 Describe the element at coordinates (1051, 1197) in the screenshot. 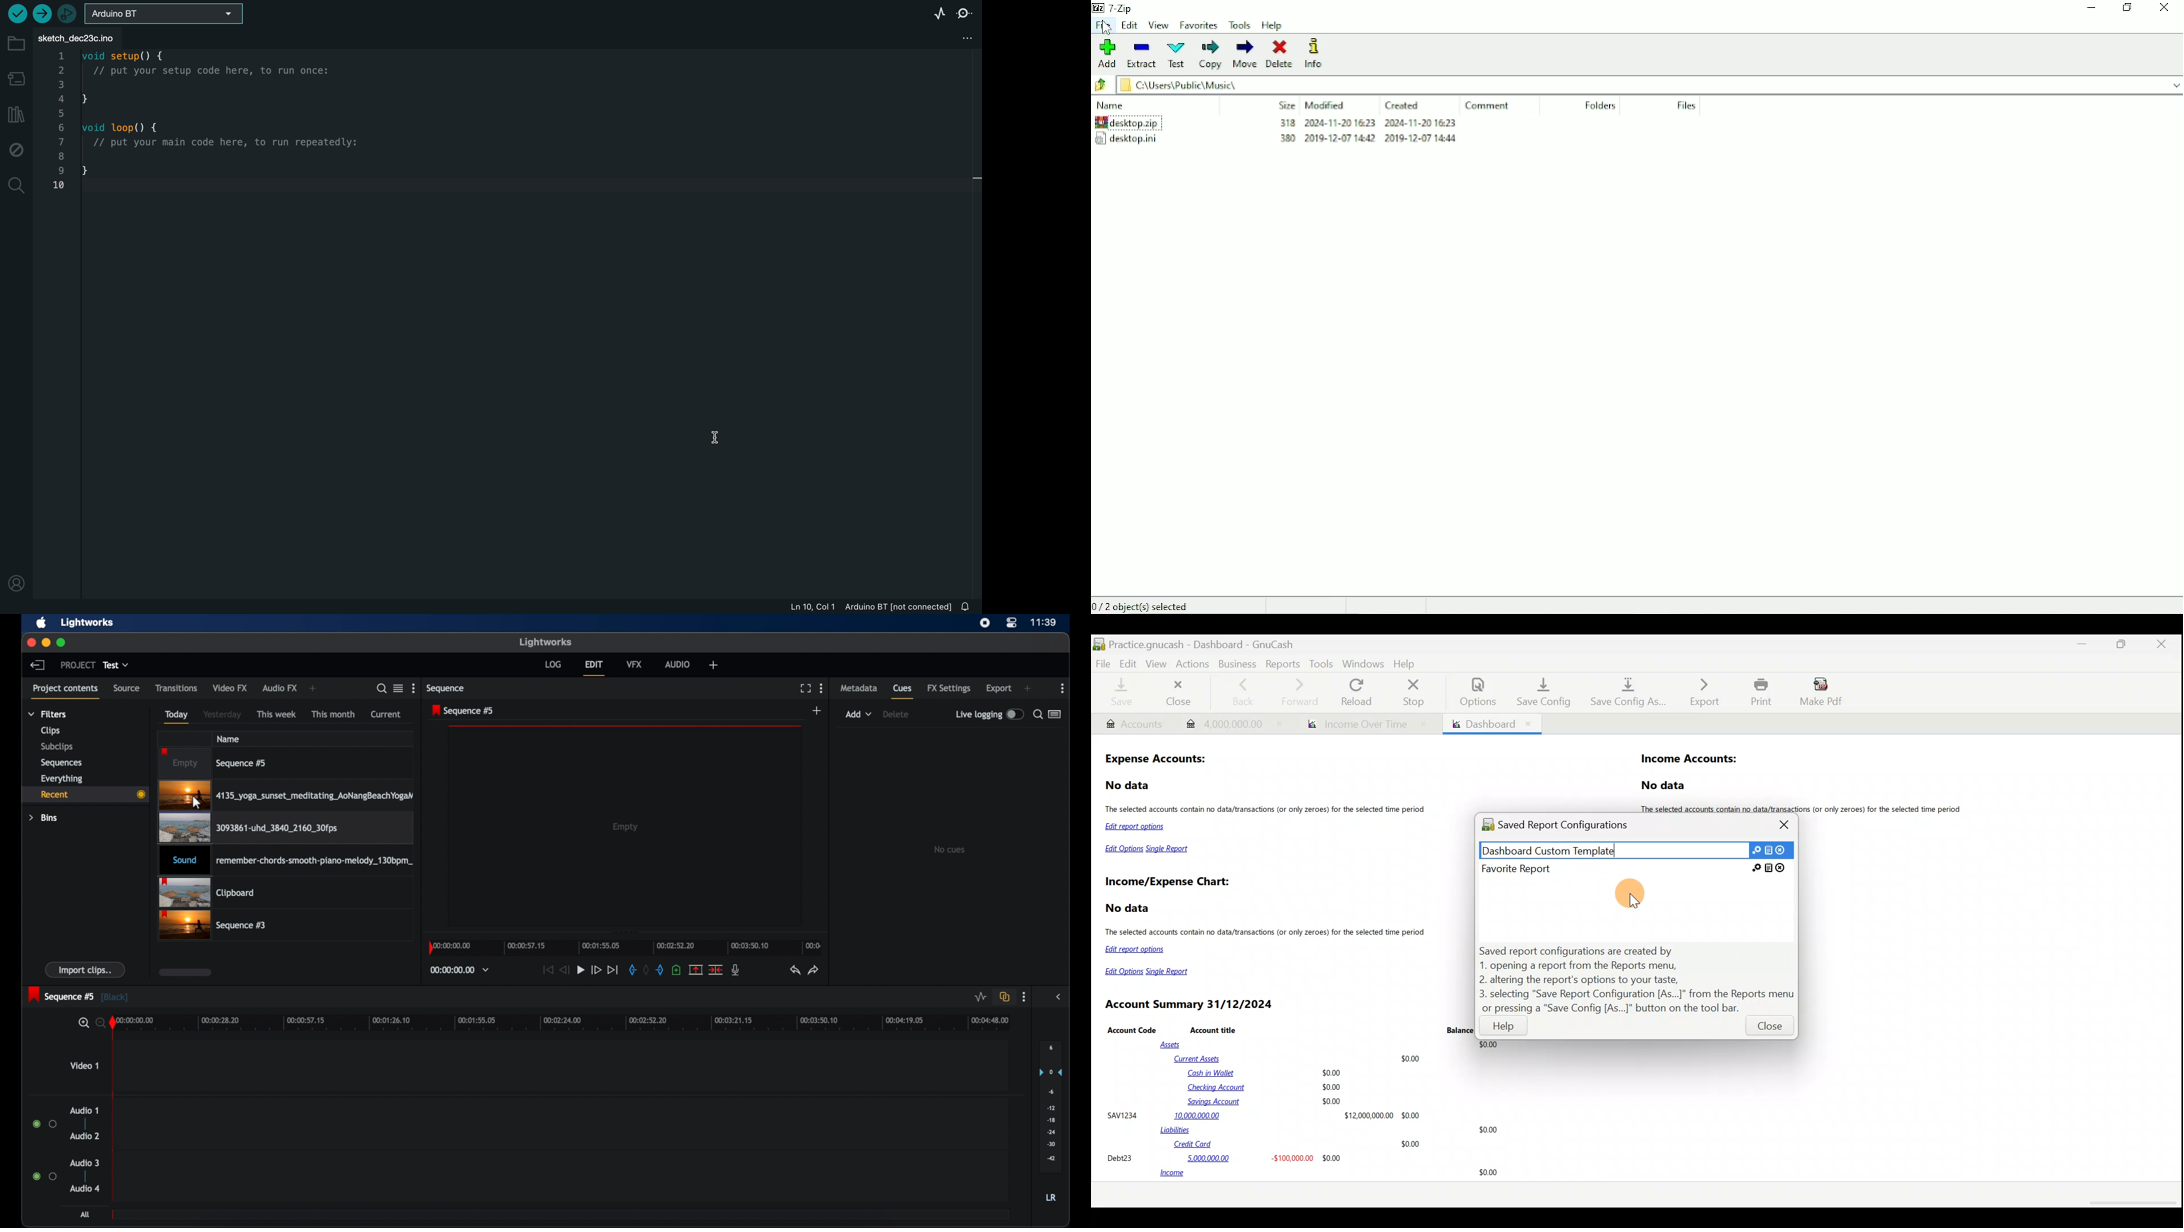

I see `LR` at that location.